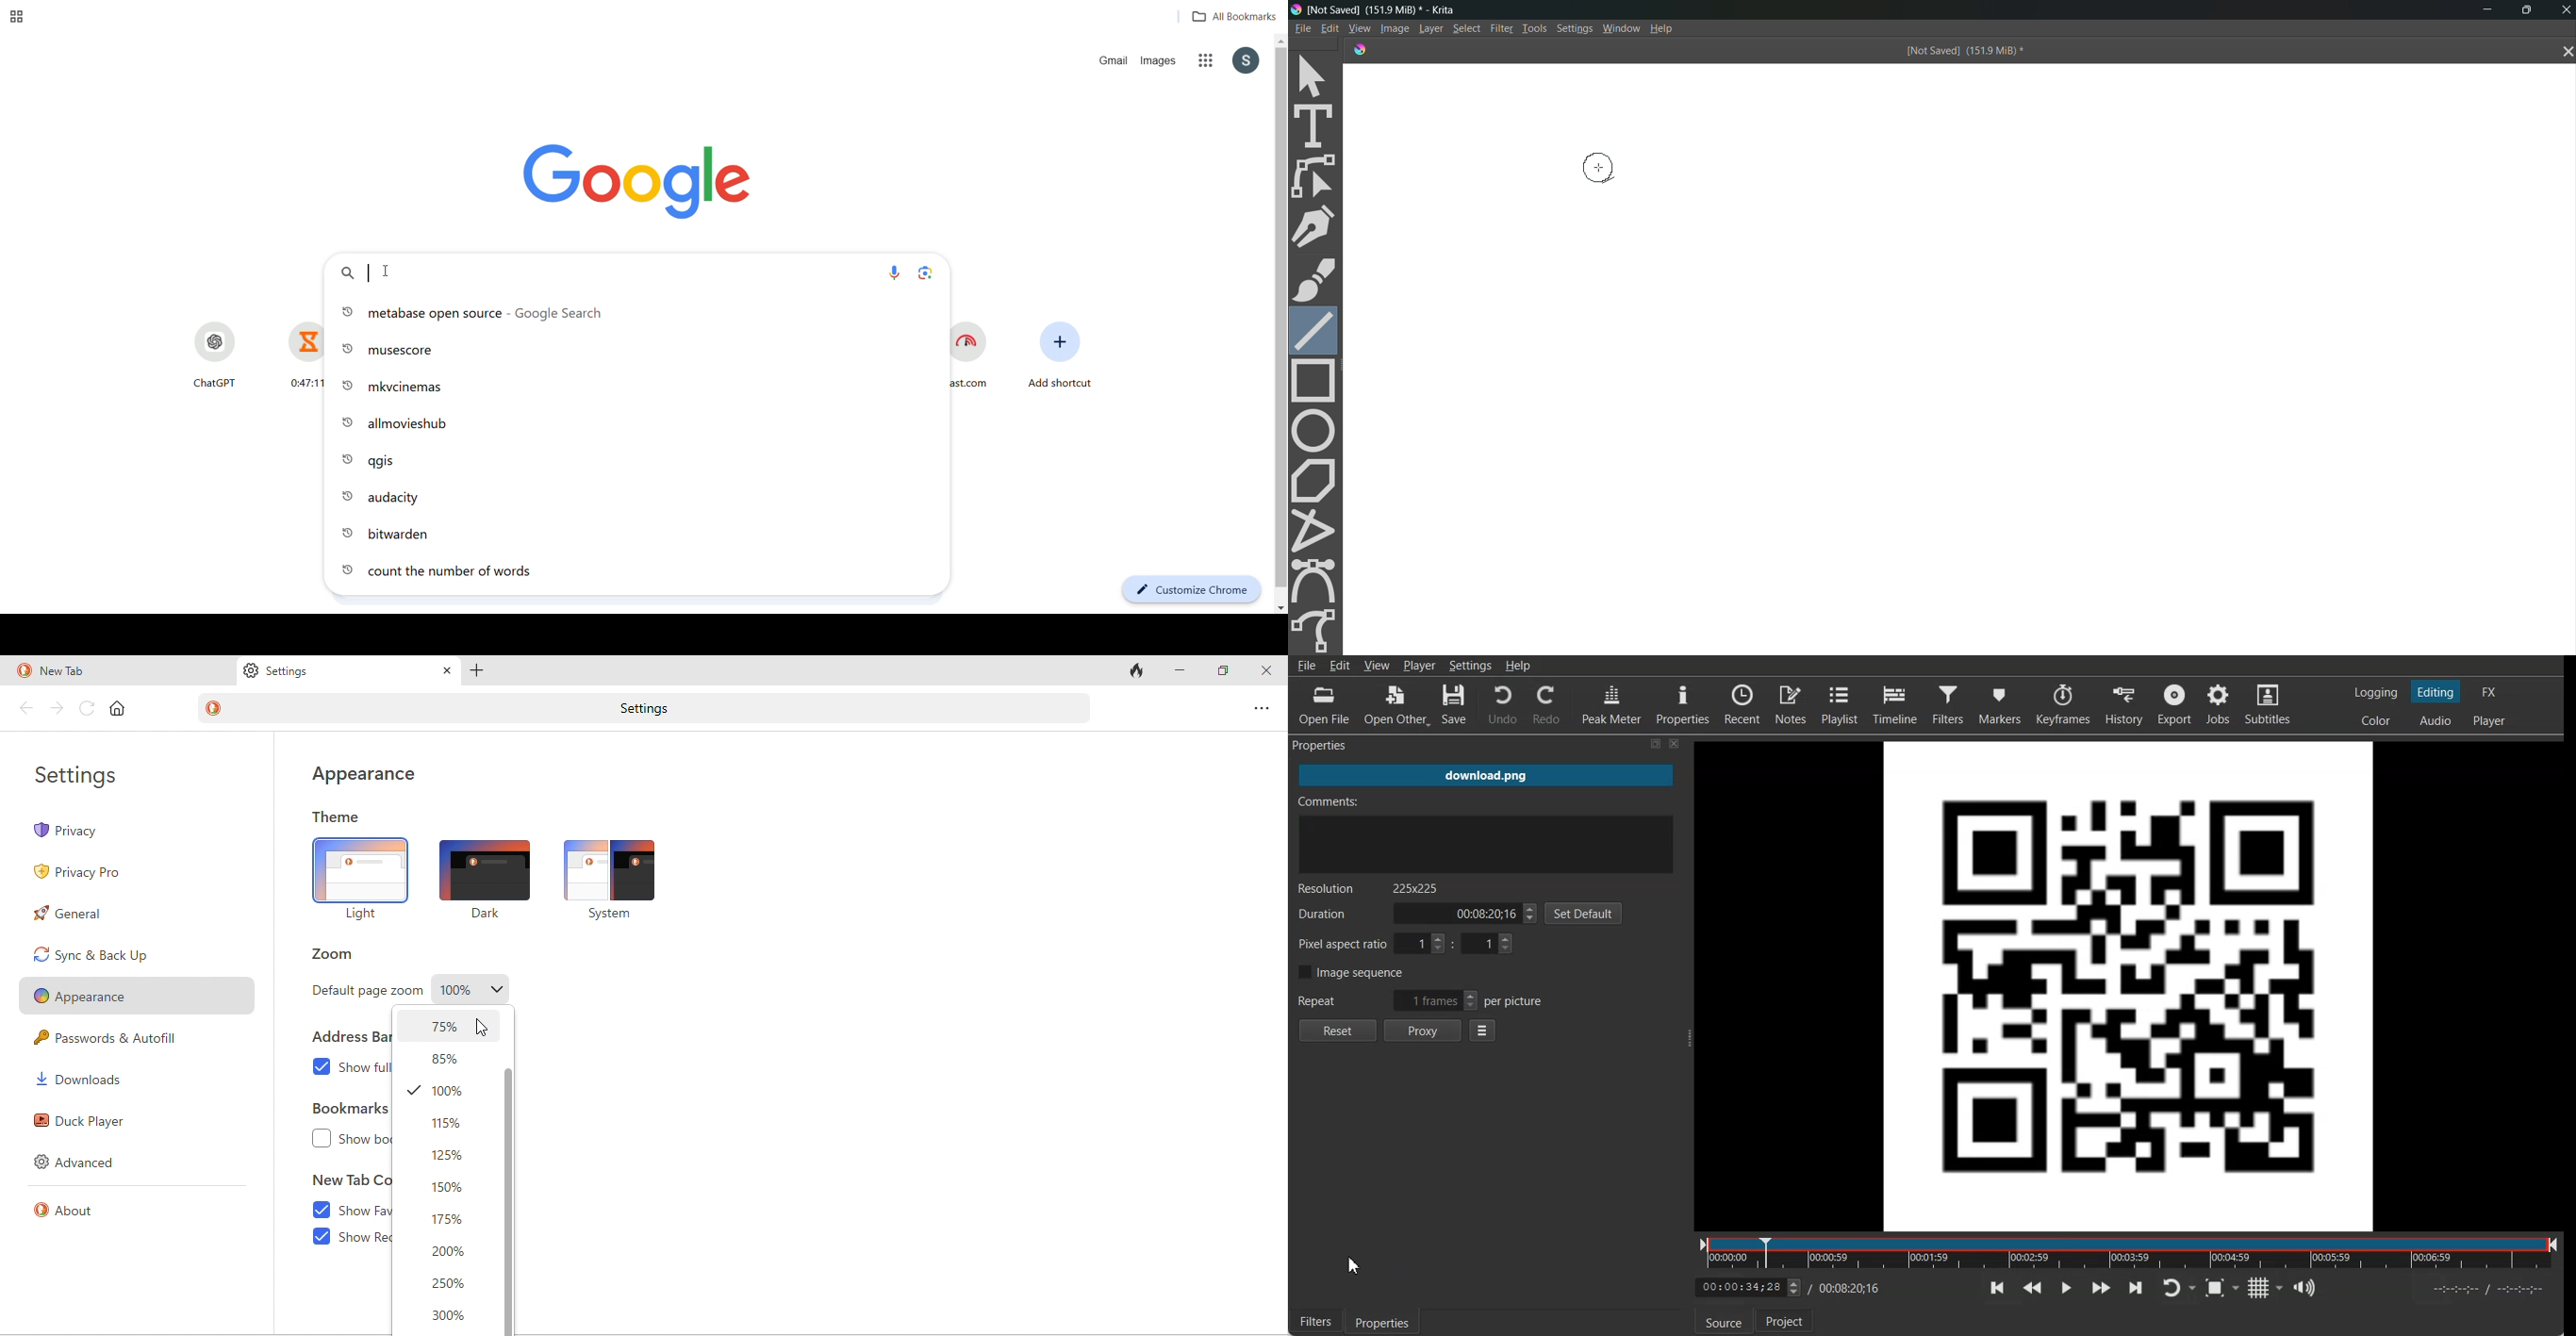 The width and height of the screenshot is (2576, 1344). Describe the element at coordinates (86, 870) in the screenshot. I see `privacy pro` at that location.